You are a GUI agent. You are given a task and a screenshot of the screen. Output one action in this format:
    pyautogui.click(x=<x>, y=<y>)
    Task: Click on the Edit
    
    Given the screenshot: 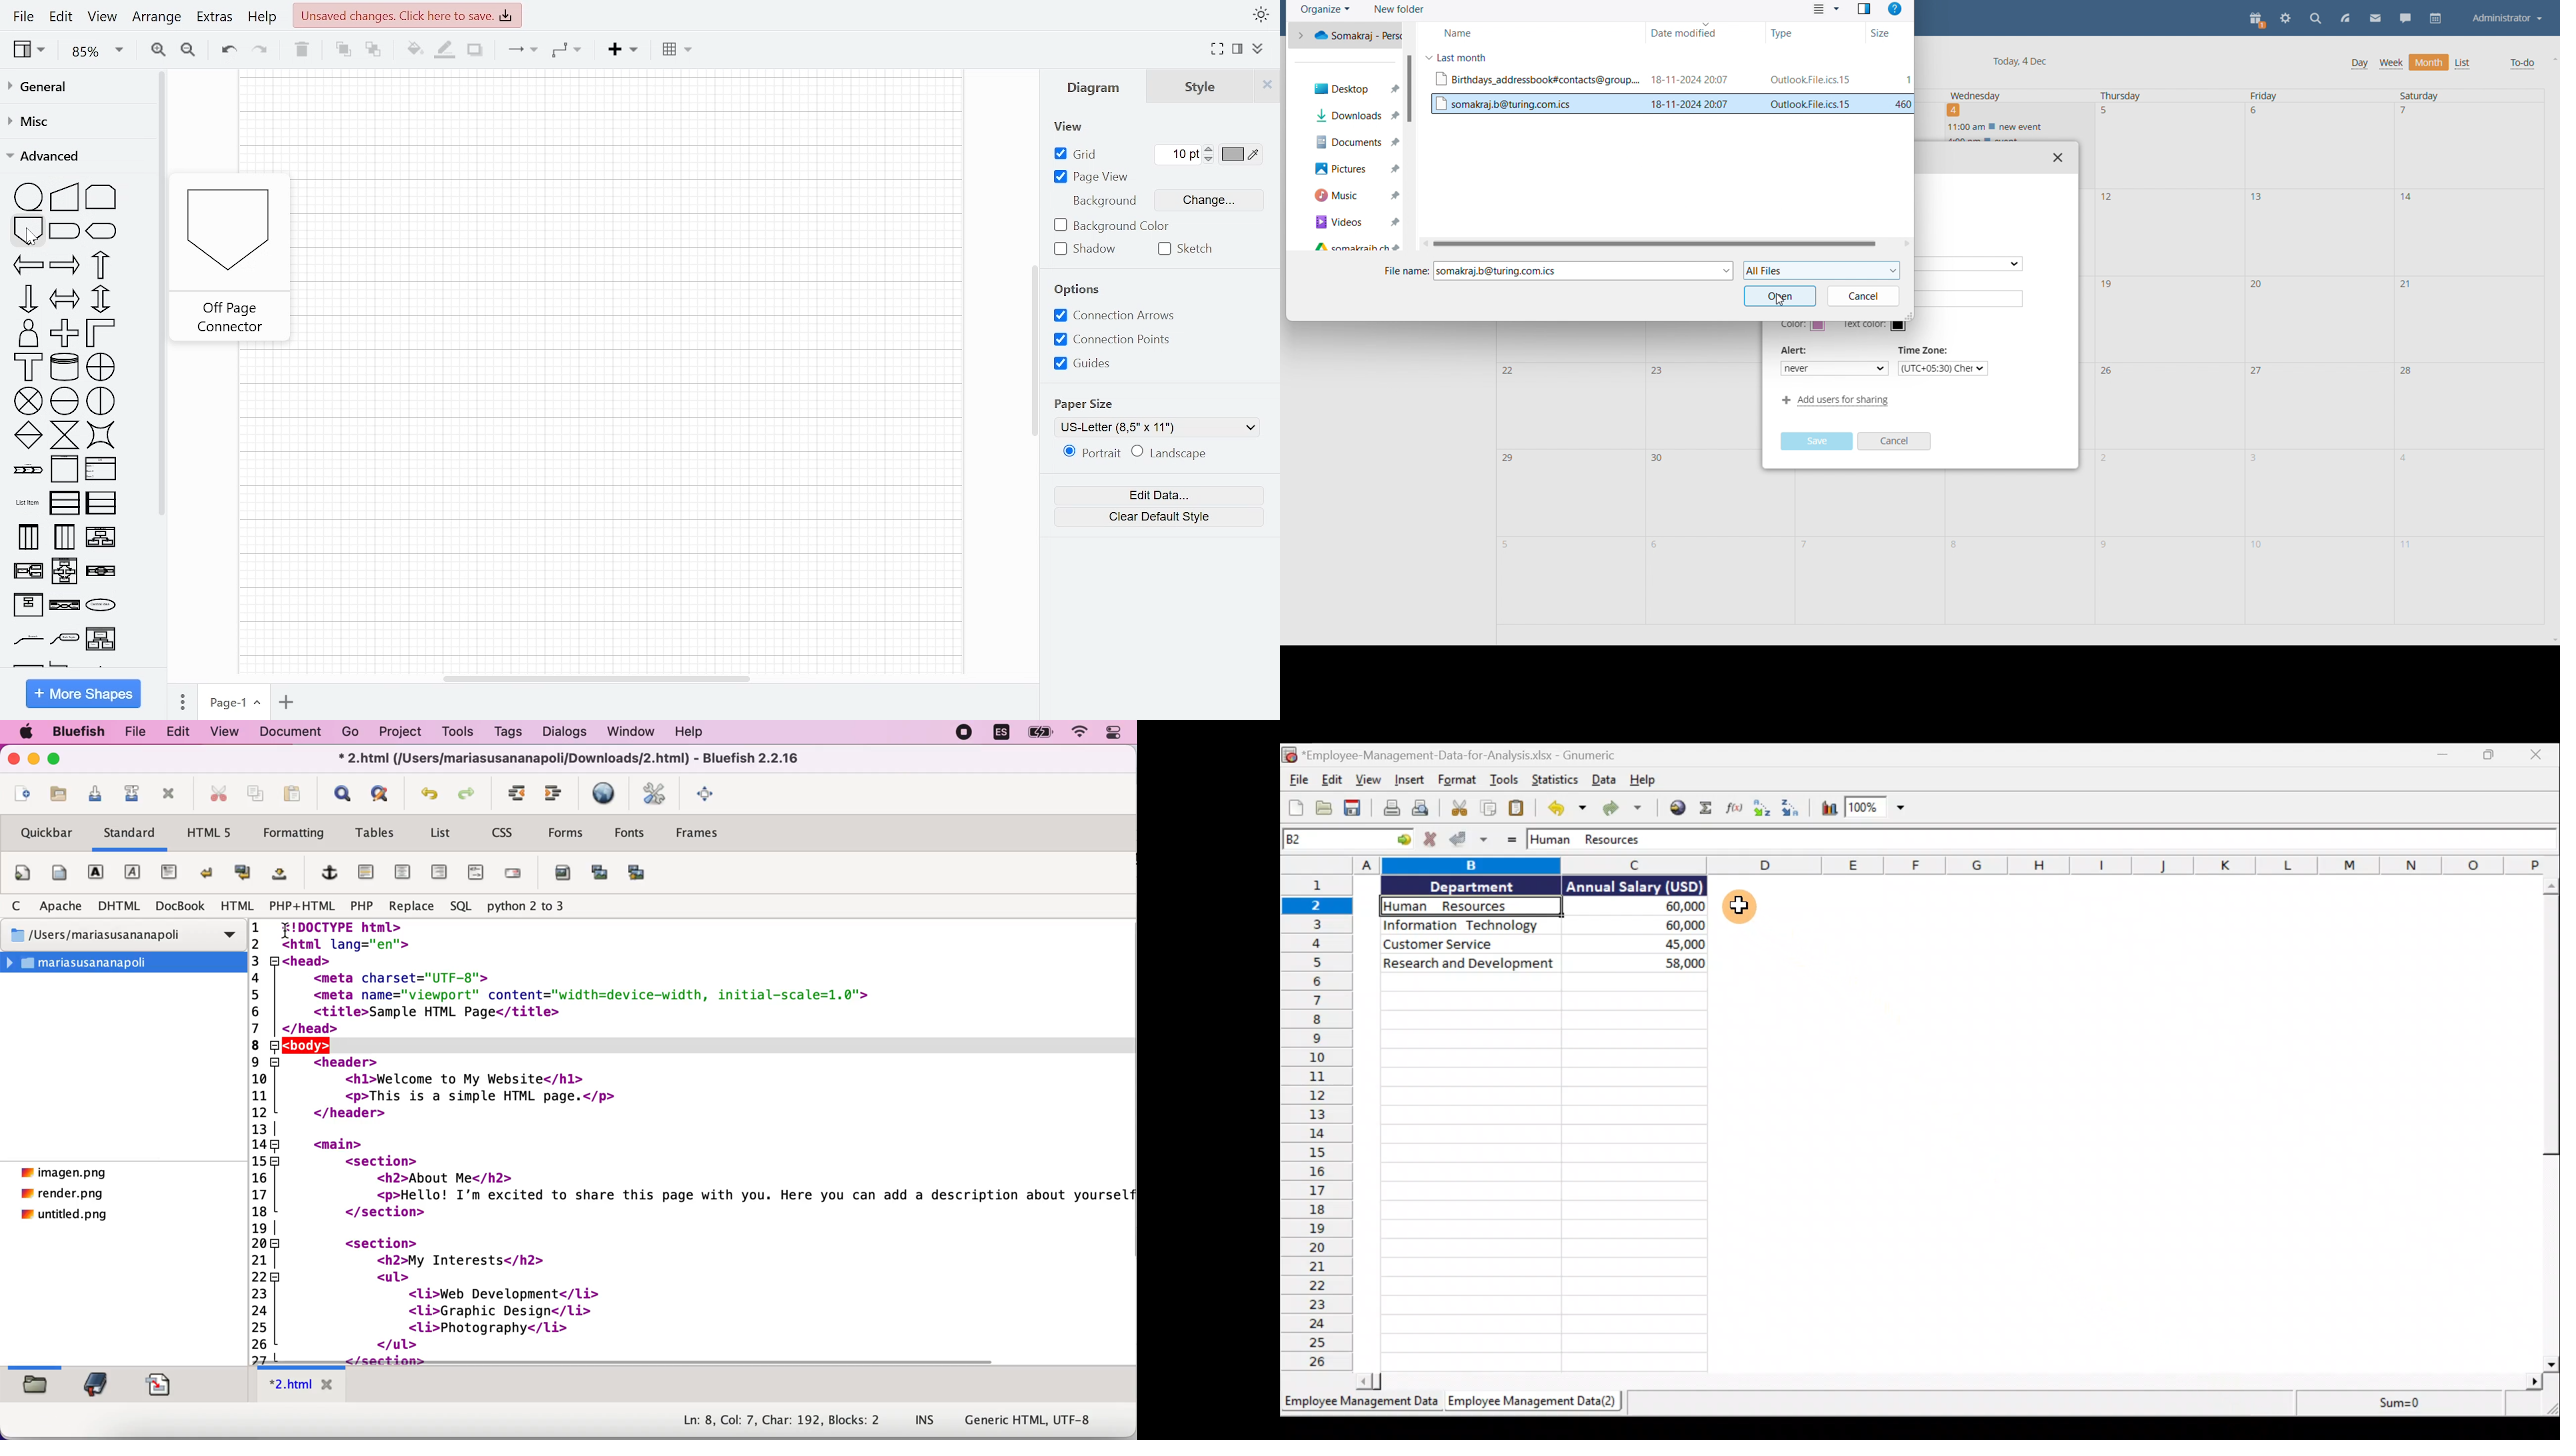 What is the action you would take?
    pyautogui.click(x=62, y=17)
    